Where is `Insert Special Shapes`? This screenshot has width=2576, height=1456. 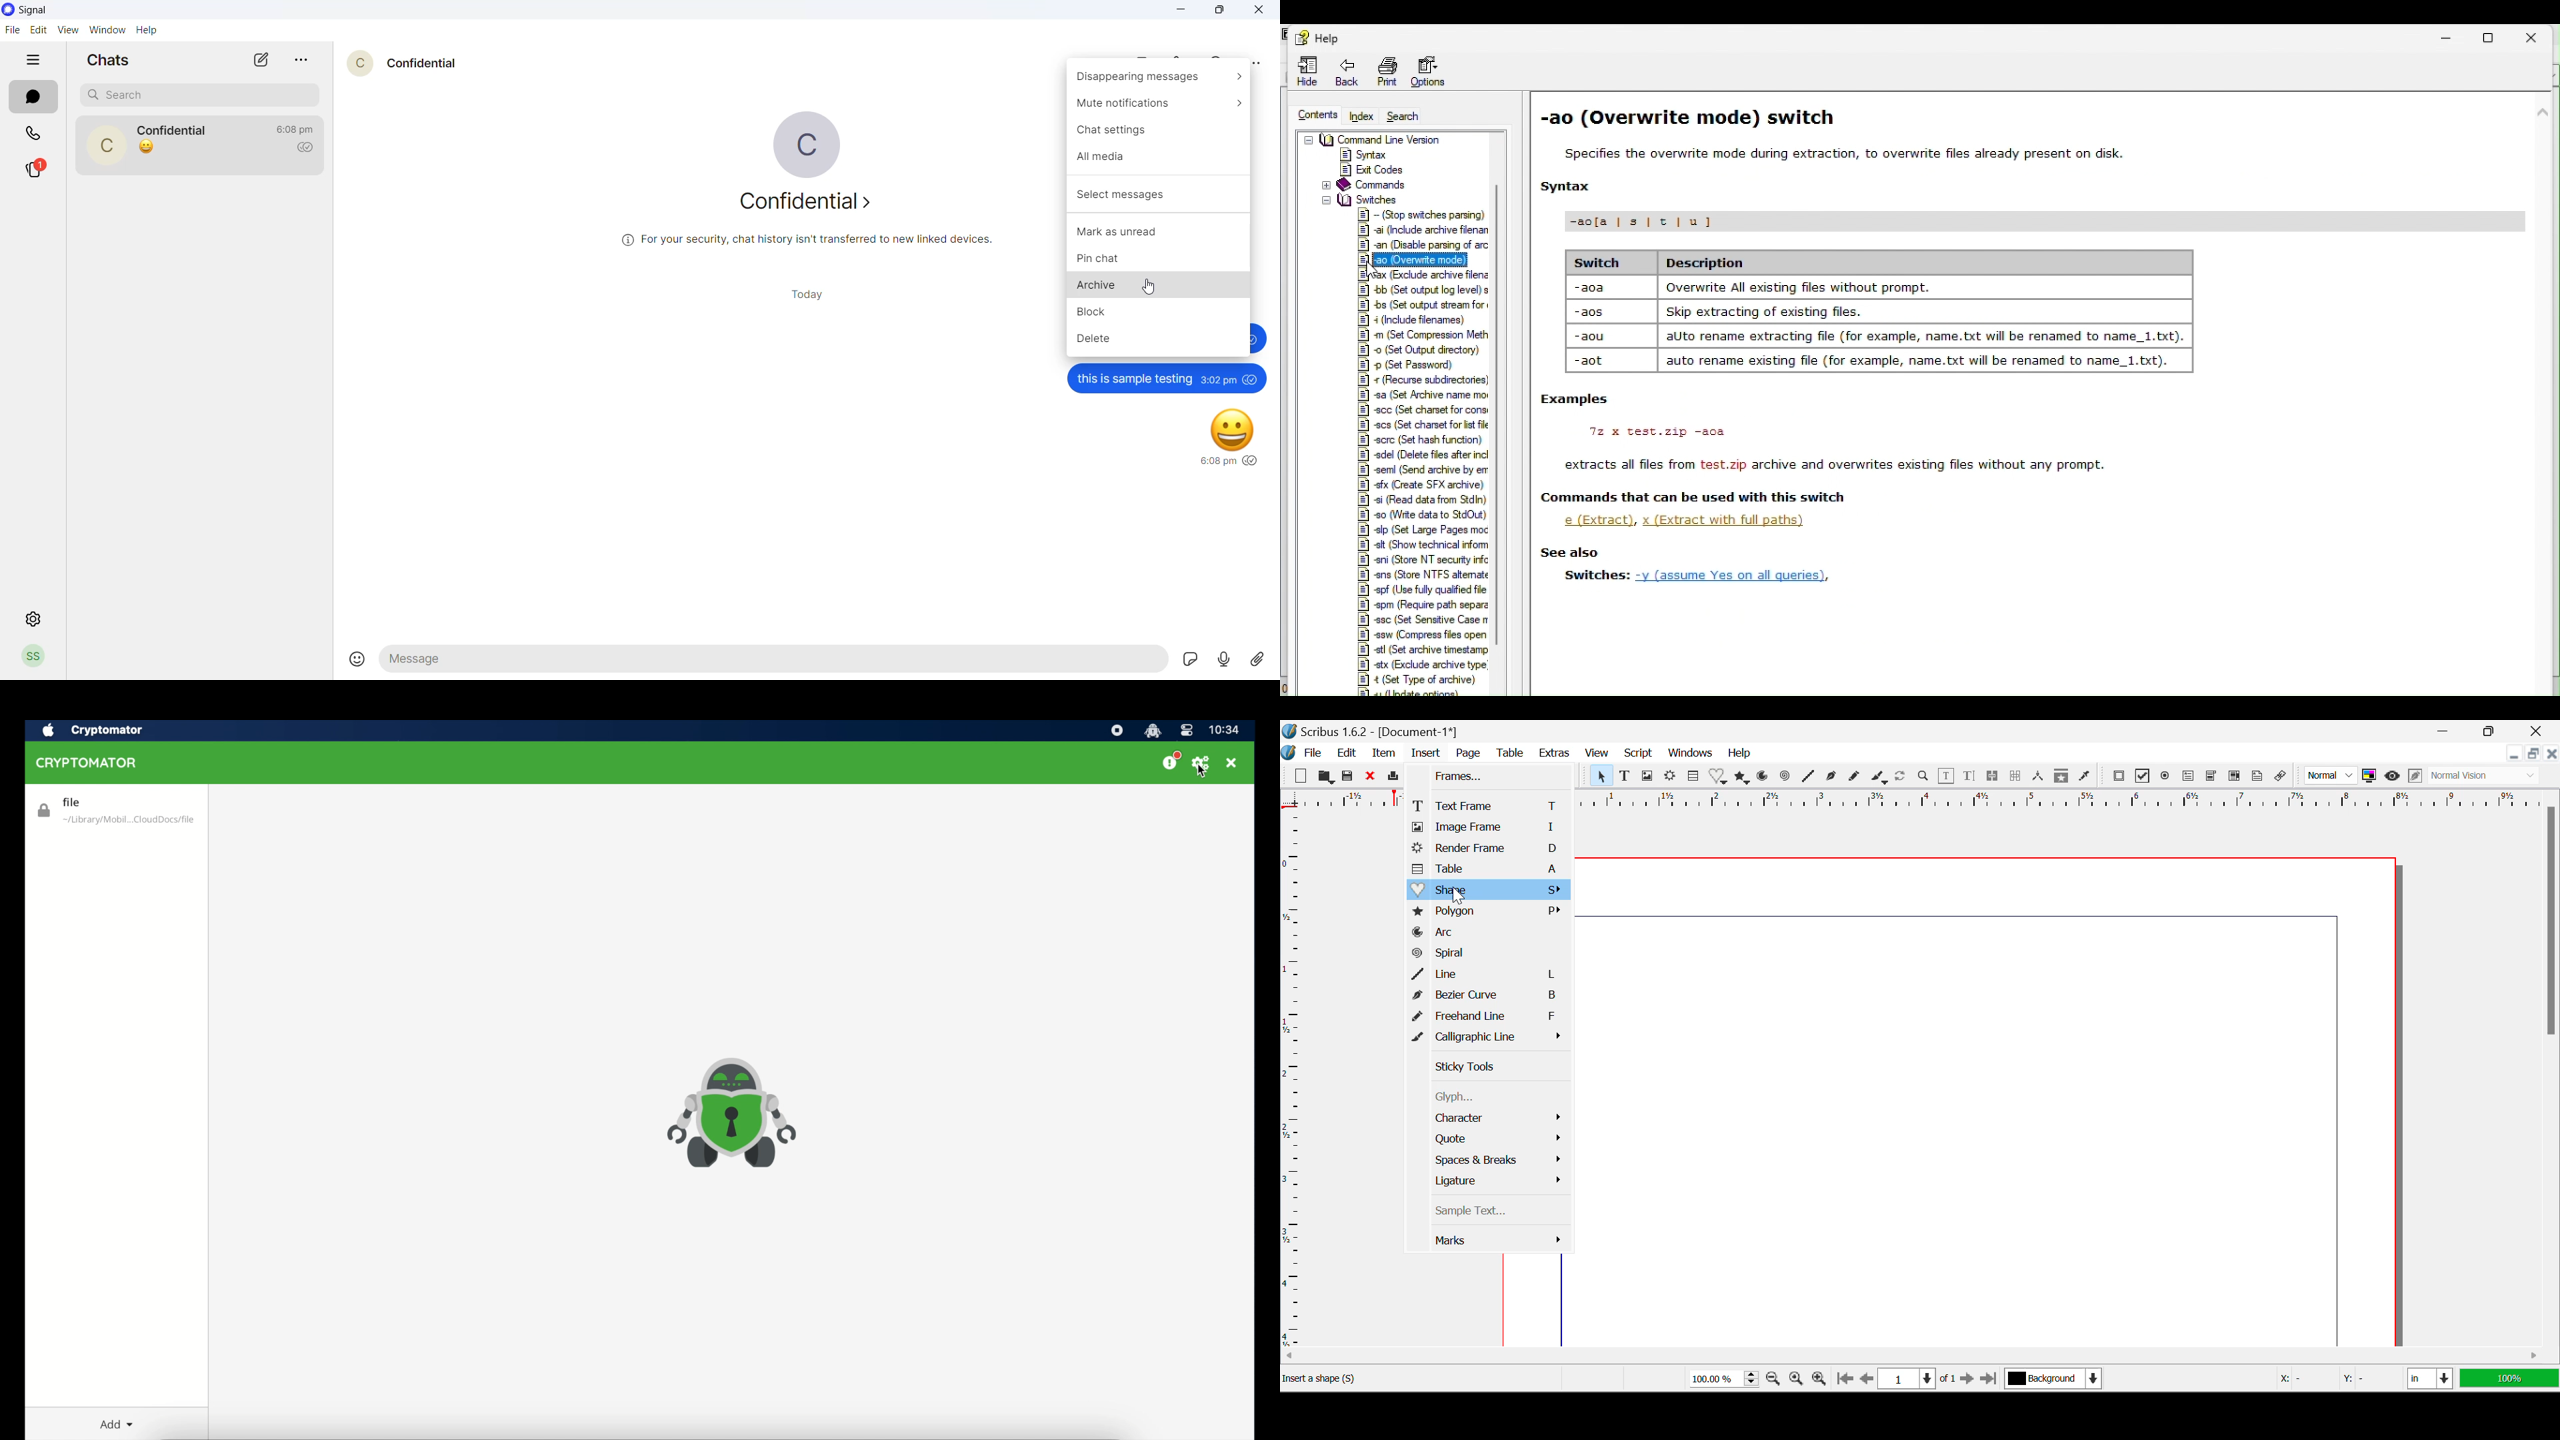 Insert Special Shapes is located at coordinates (1719, 777).